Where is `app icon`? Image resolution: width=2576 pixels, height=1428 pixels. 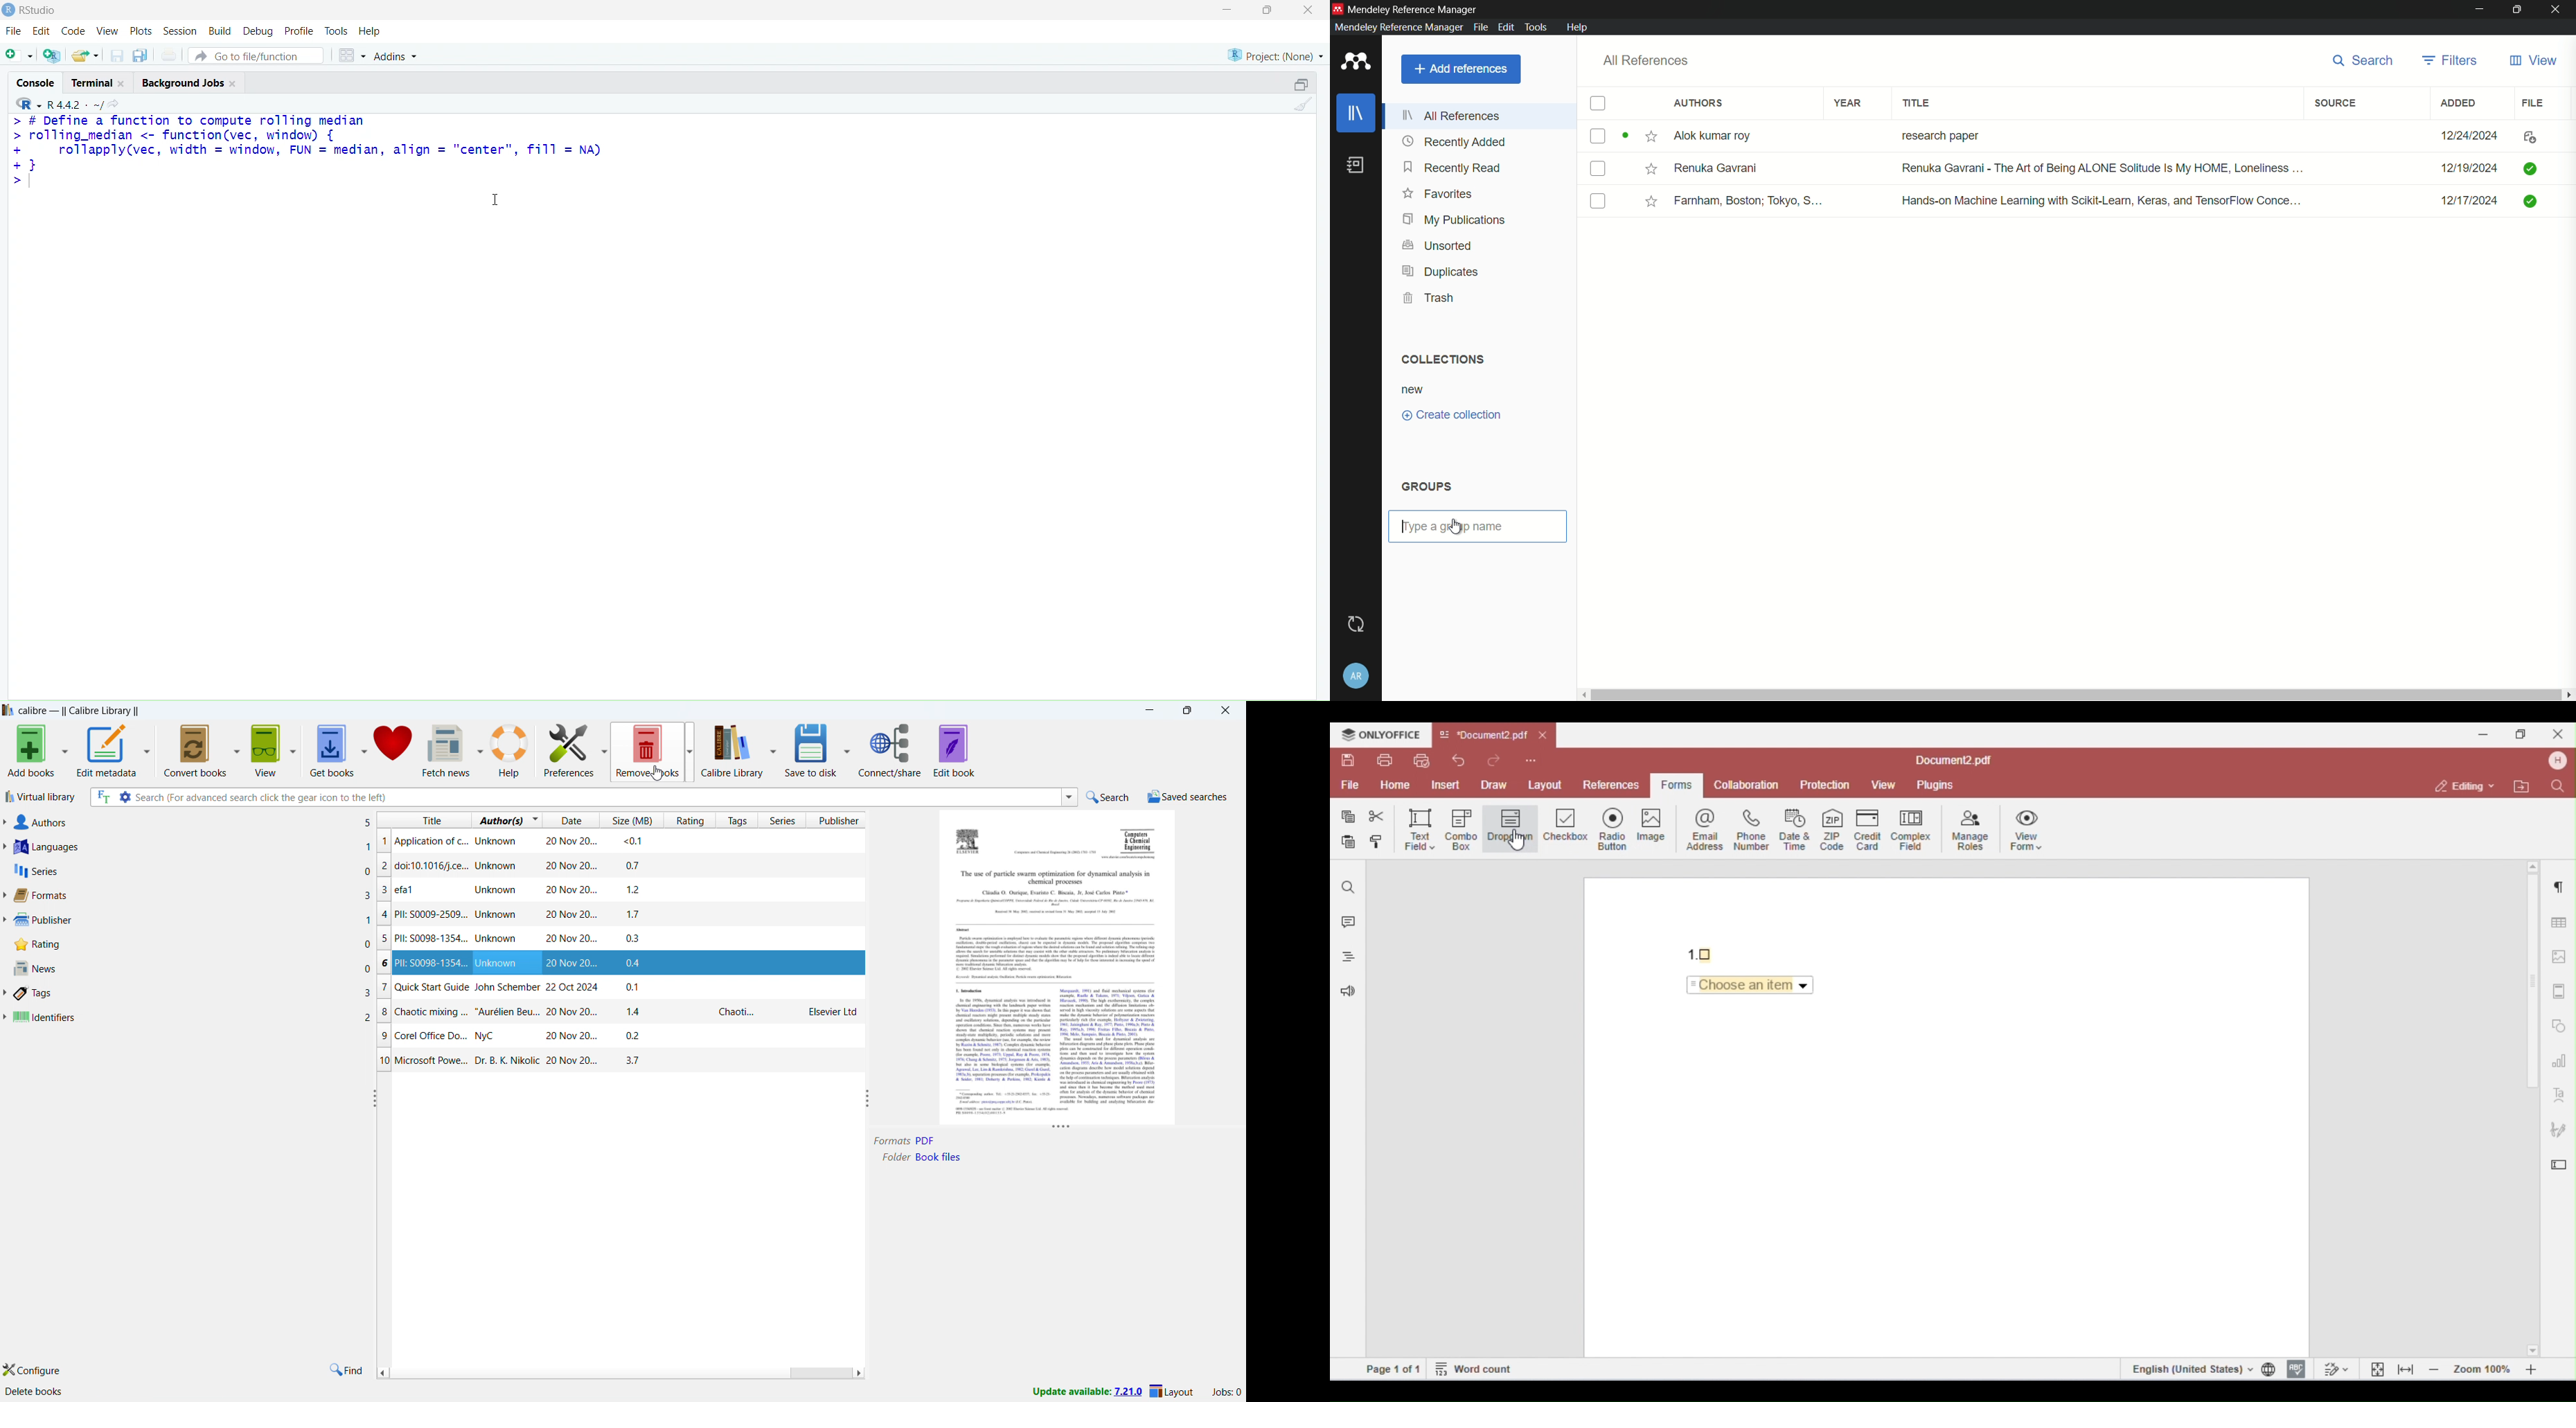
app icon is located at coordinates (1338, 7).